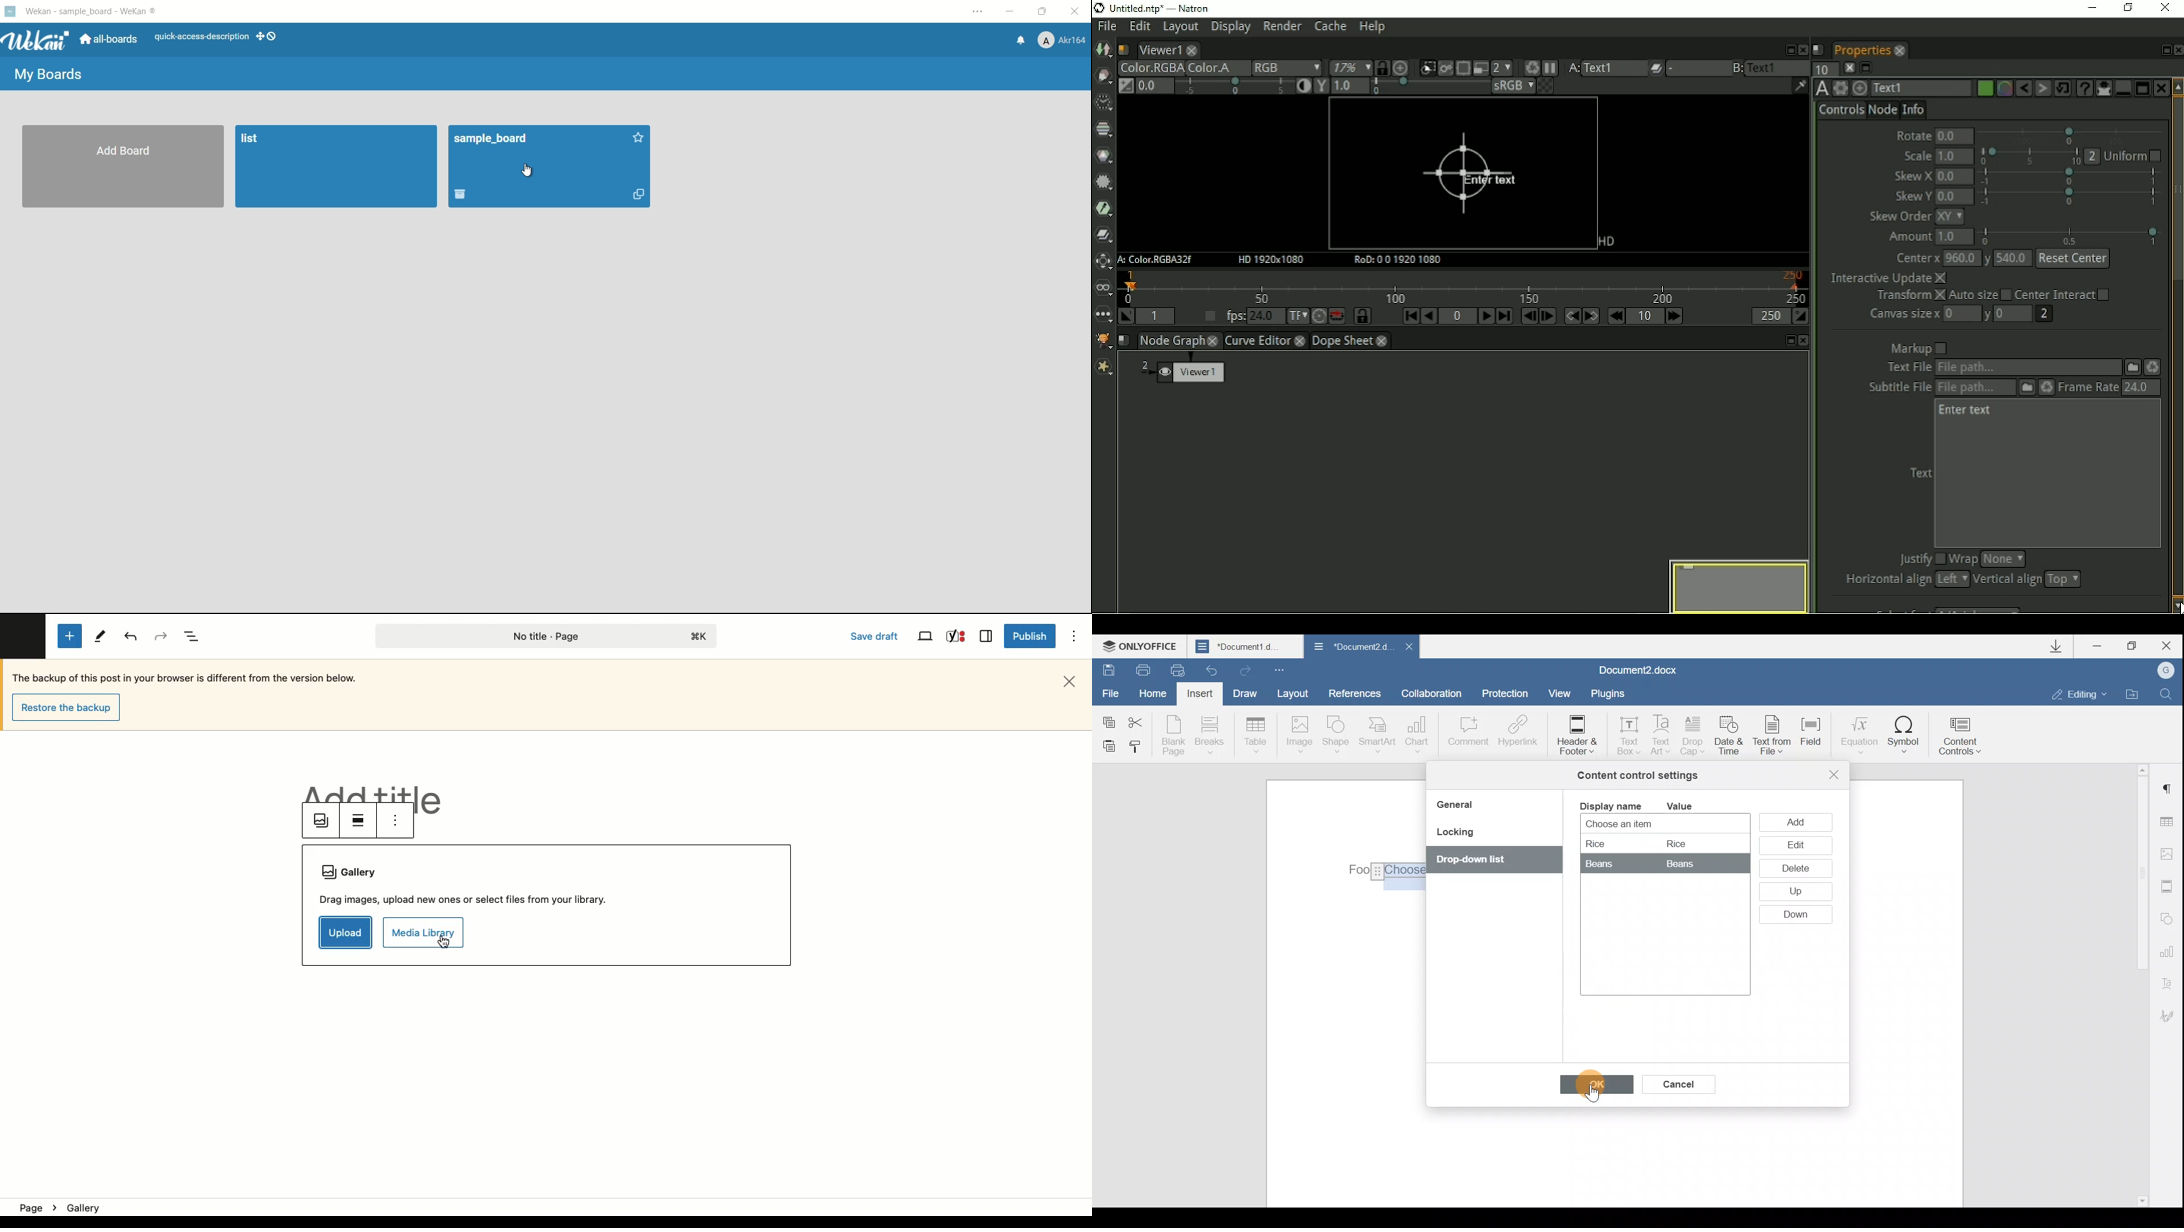  Describe the element at coordinates (1243, 668) in the screenshot. I see `Redo` at that location.